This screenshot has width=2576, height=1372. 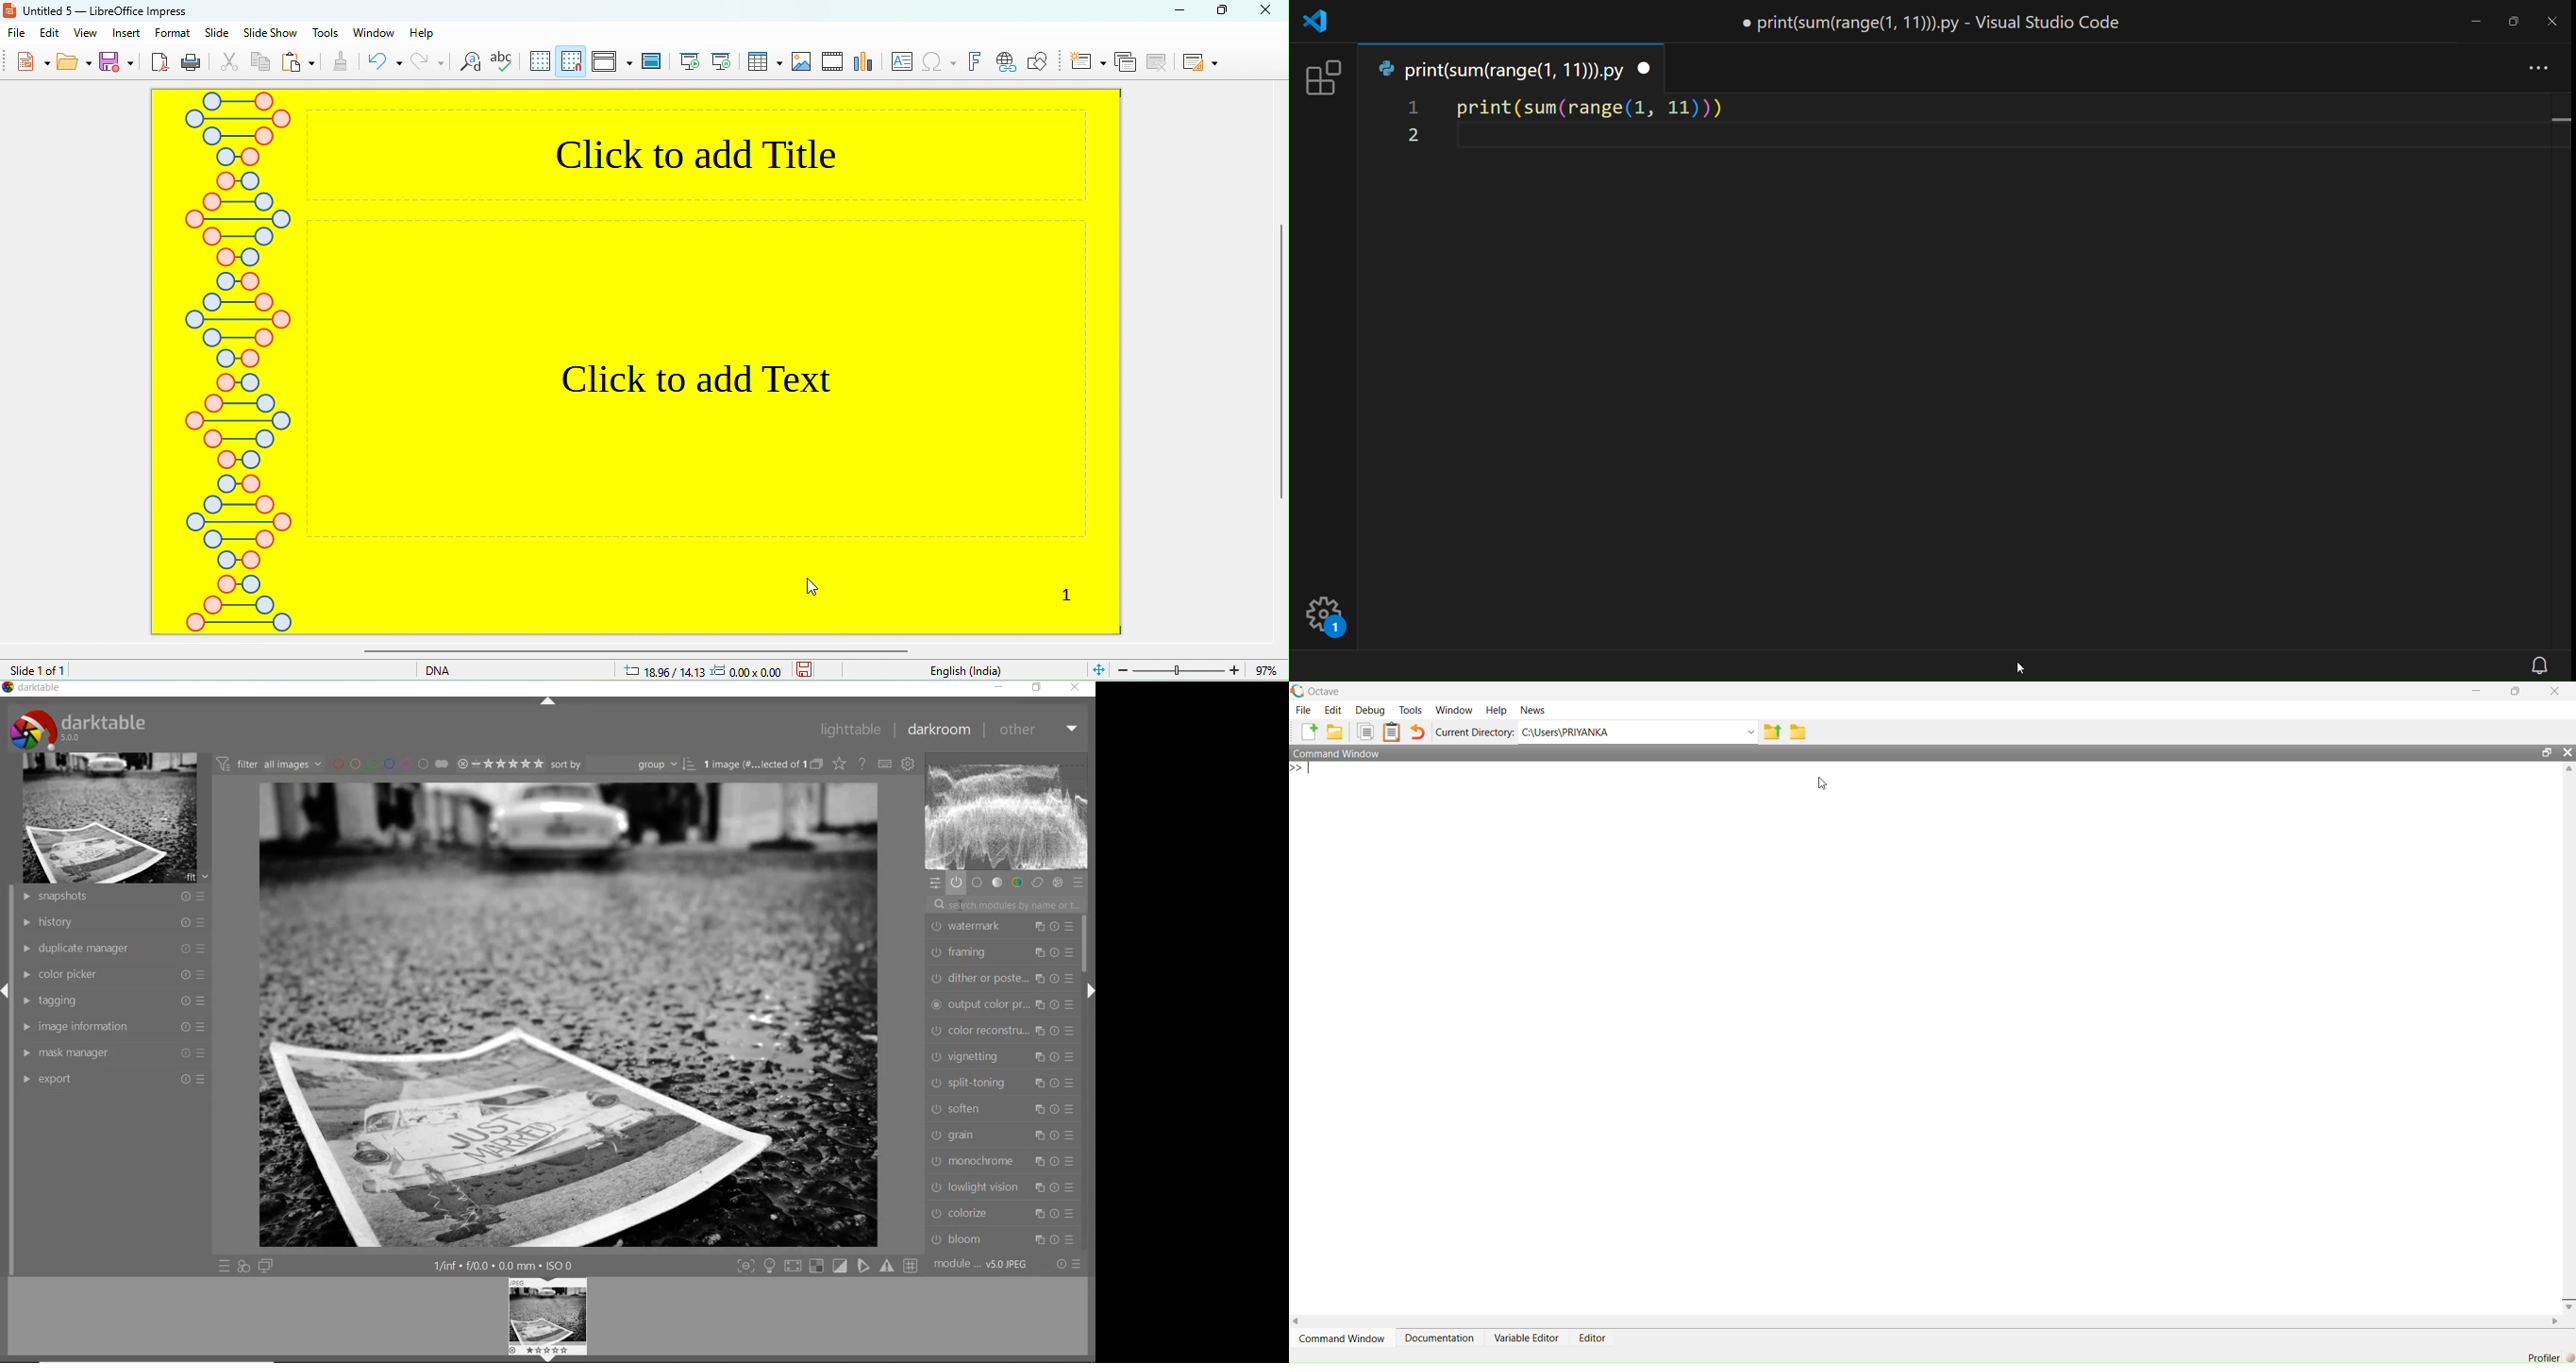 What do you see at coordinates (1645, 69) in the screenshot?
I see `close tab` at bounding box center [1645, 69].